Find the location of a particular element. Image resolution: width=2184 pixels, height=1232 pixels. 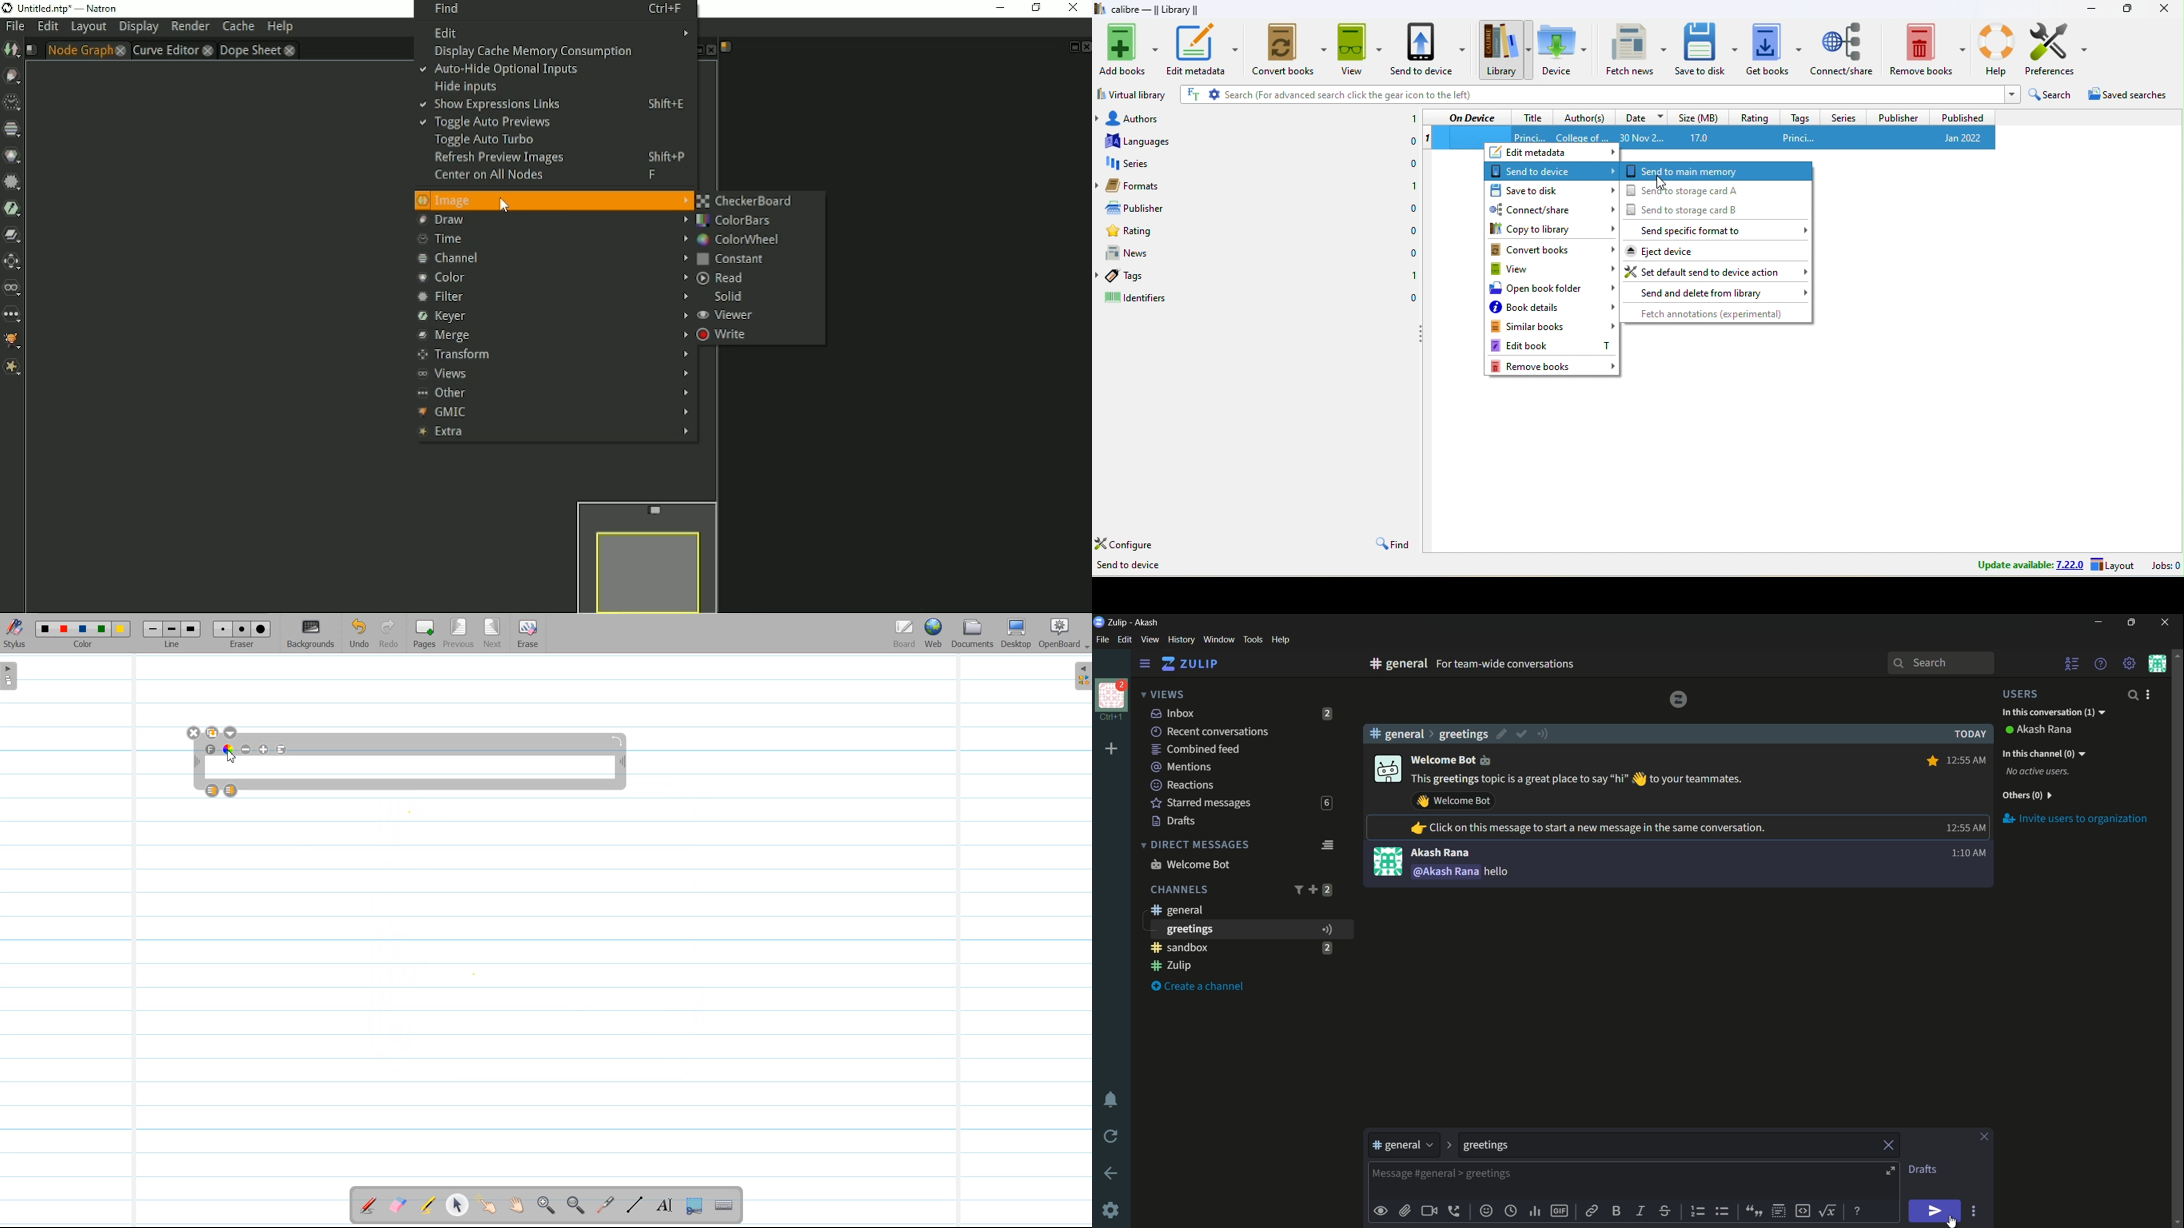

view is located at coordinates (1359, 51).